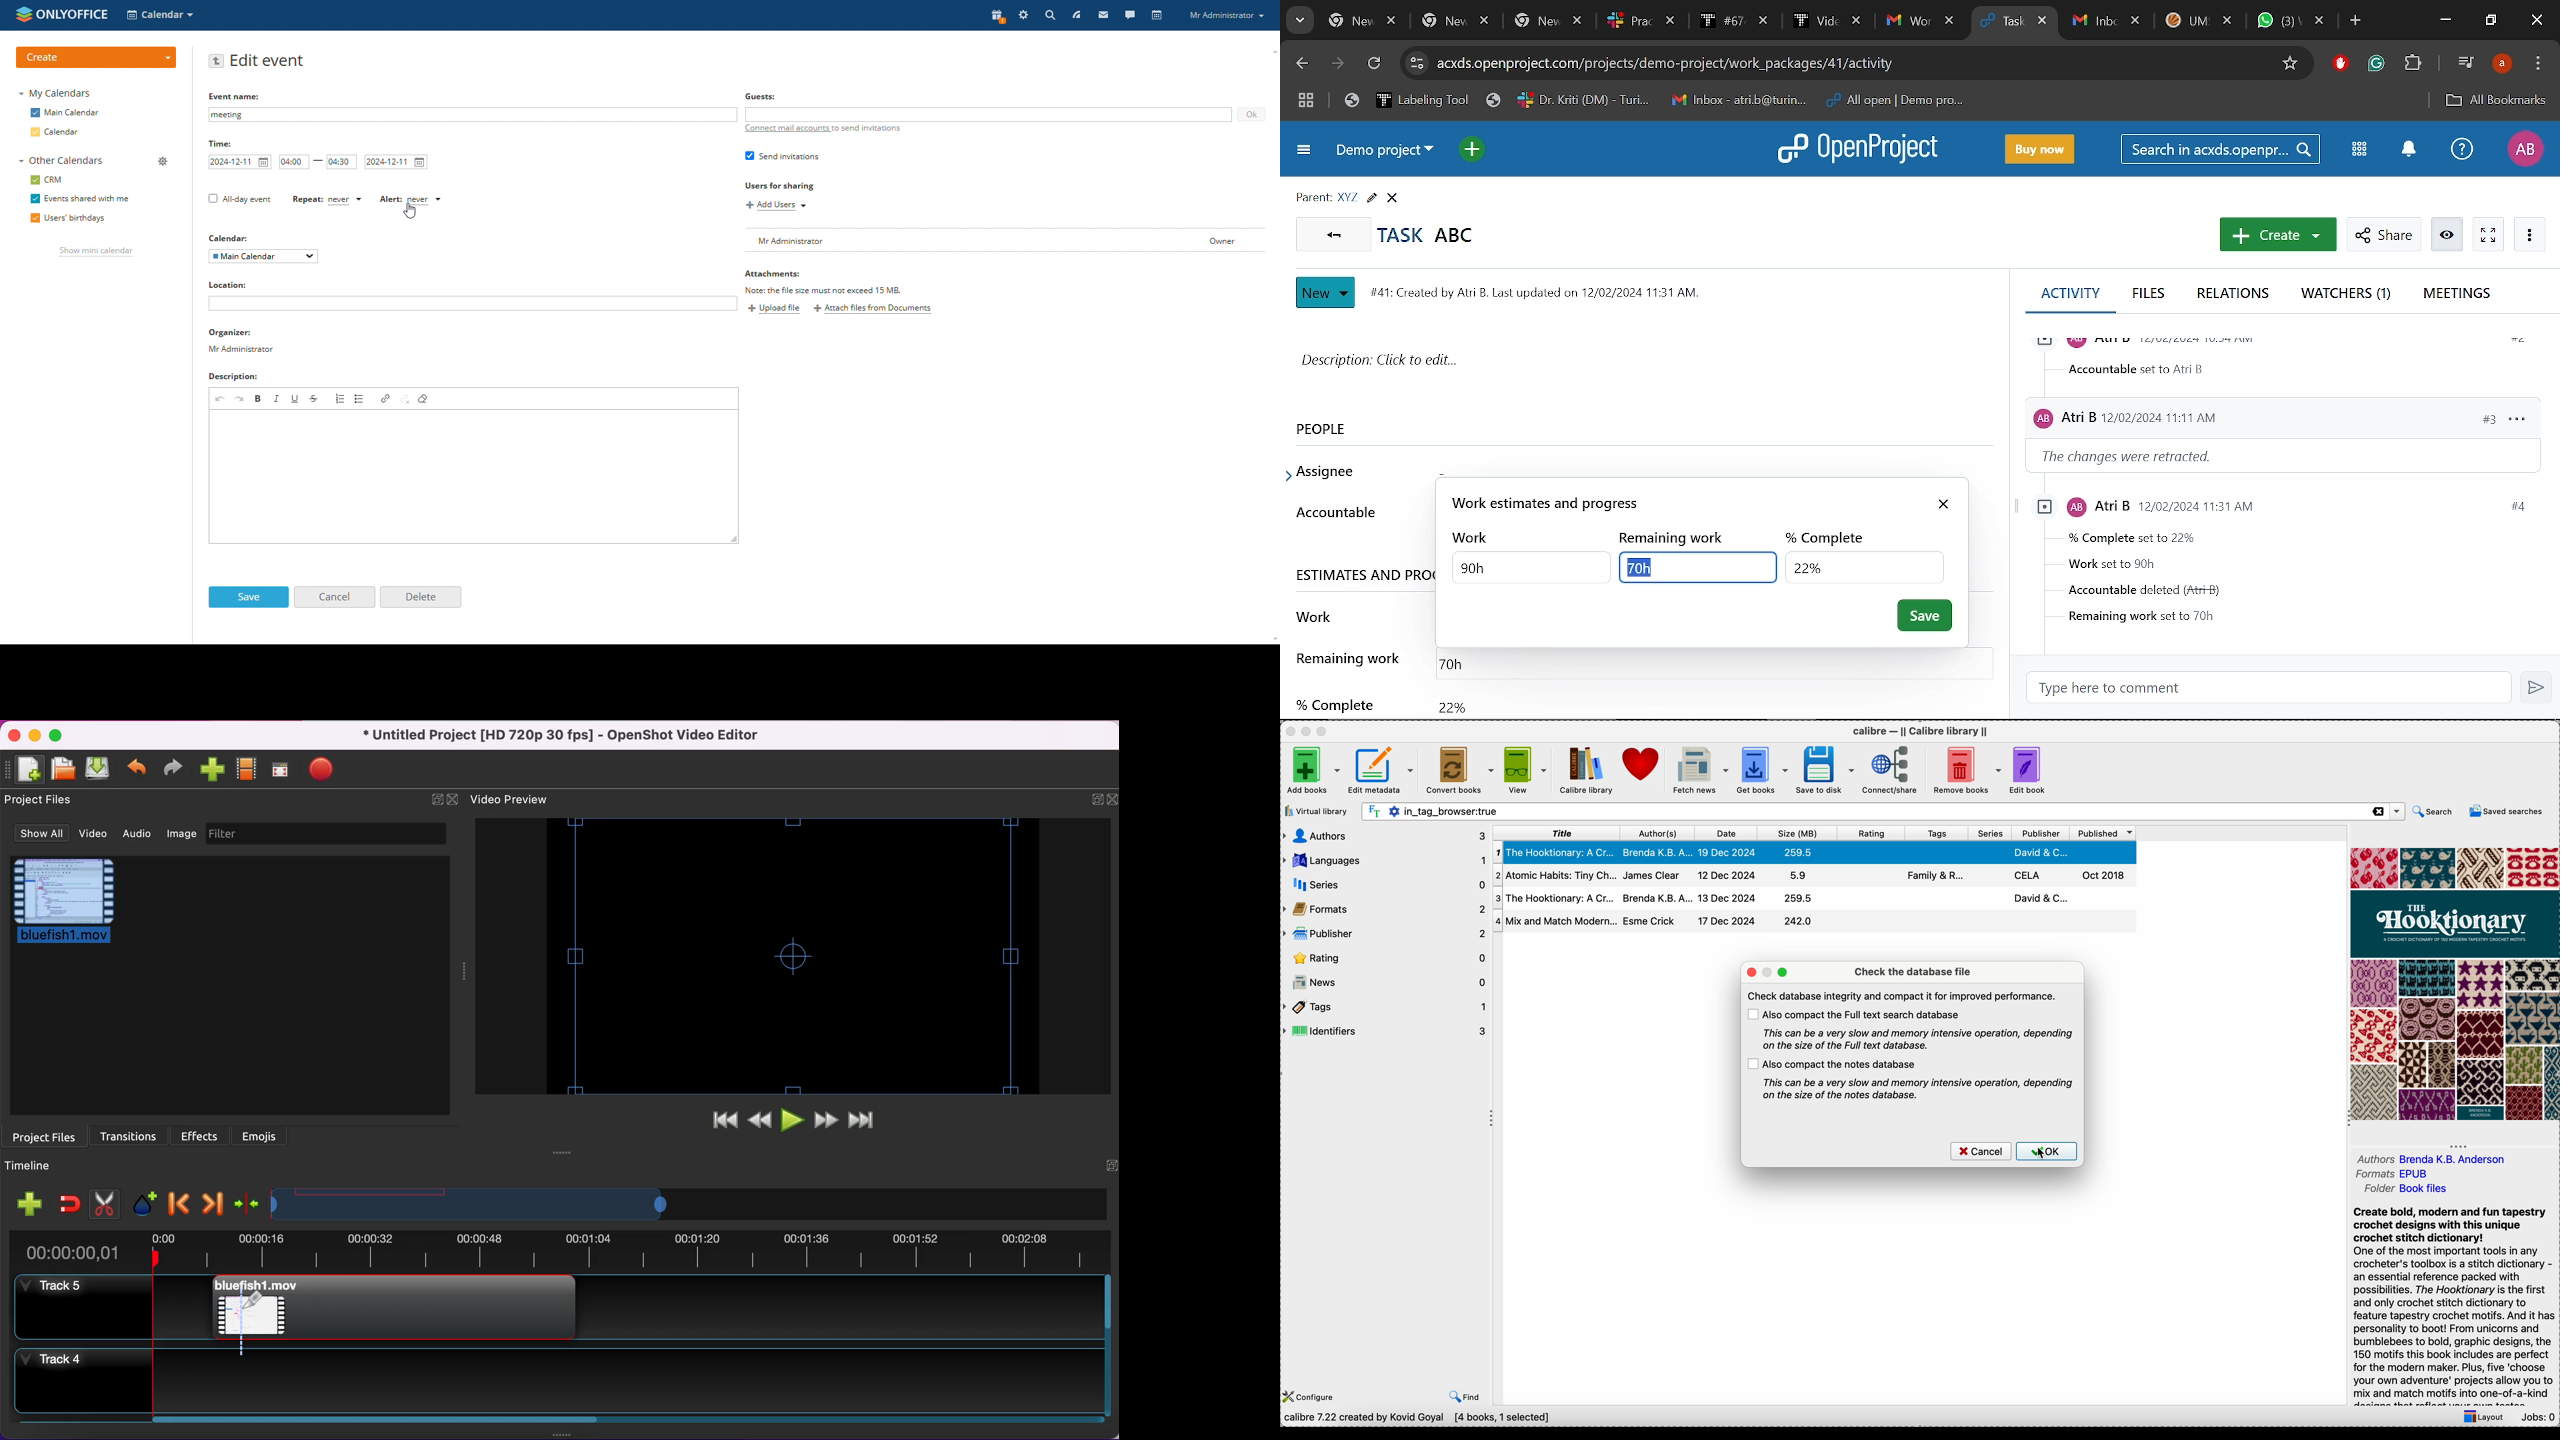  What do you see at coordinates (34, 1166) in the screenshot?
I see `timeline` at bounding box center [34, 1166].